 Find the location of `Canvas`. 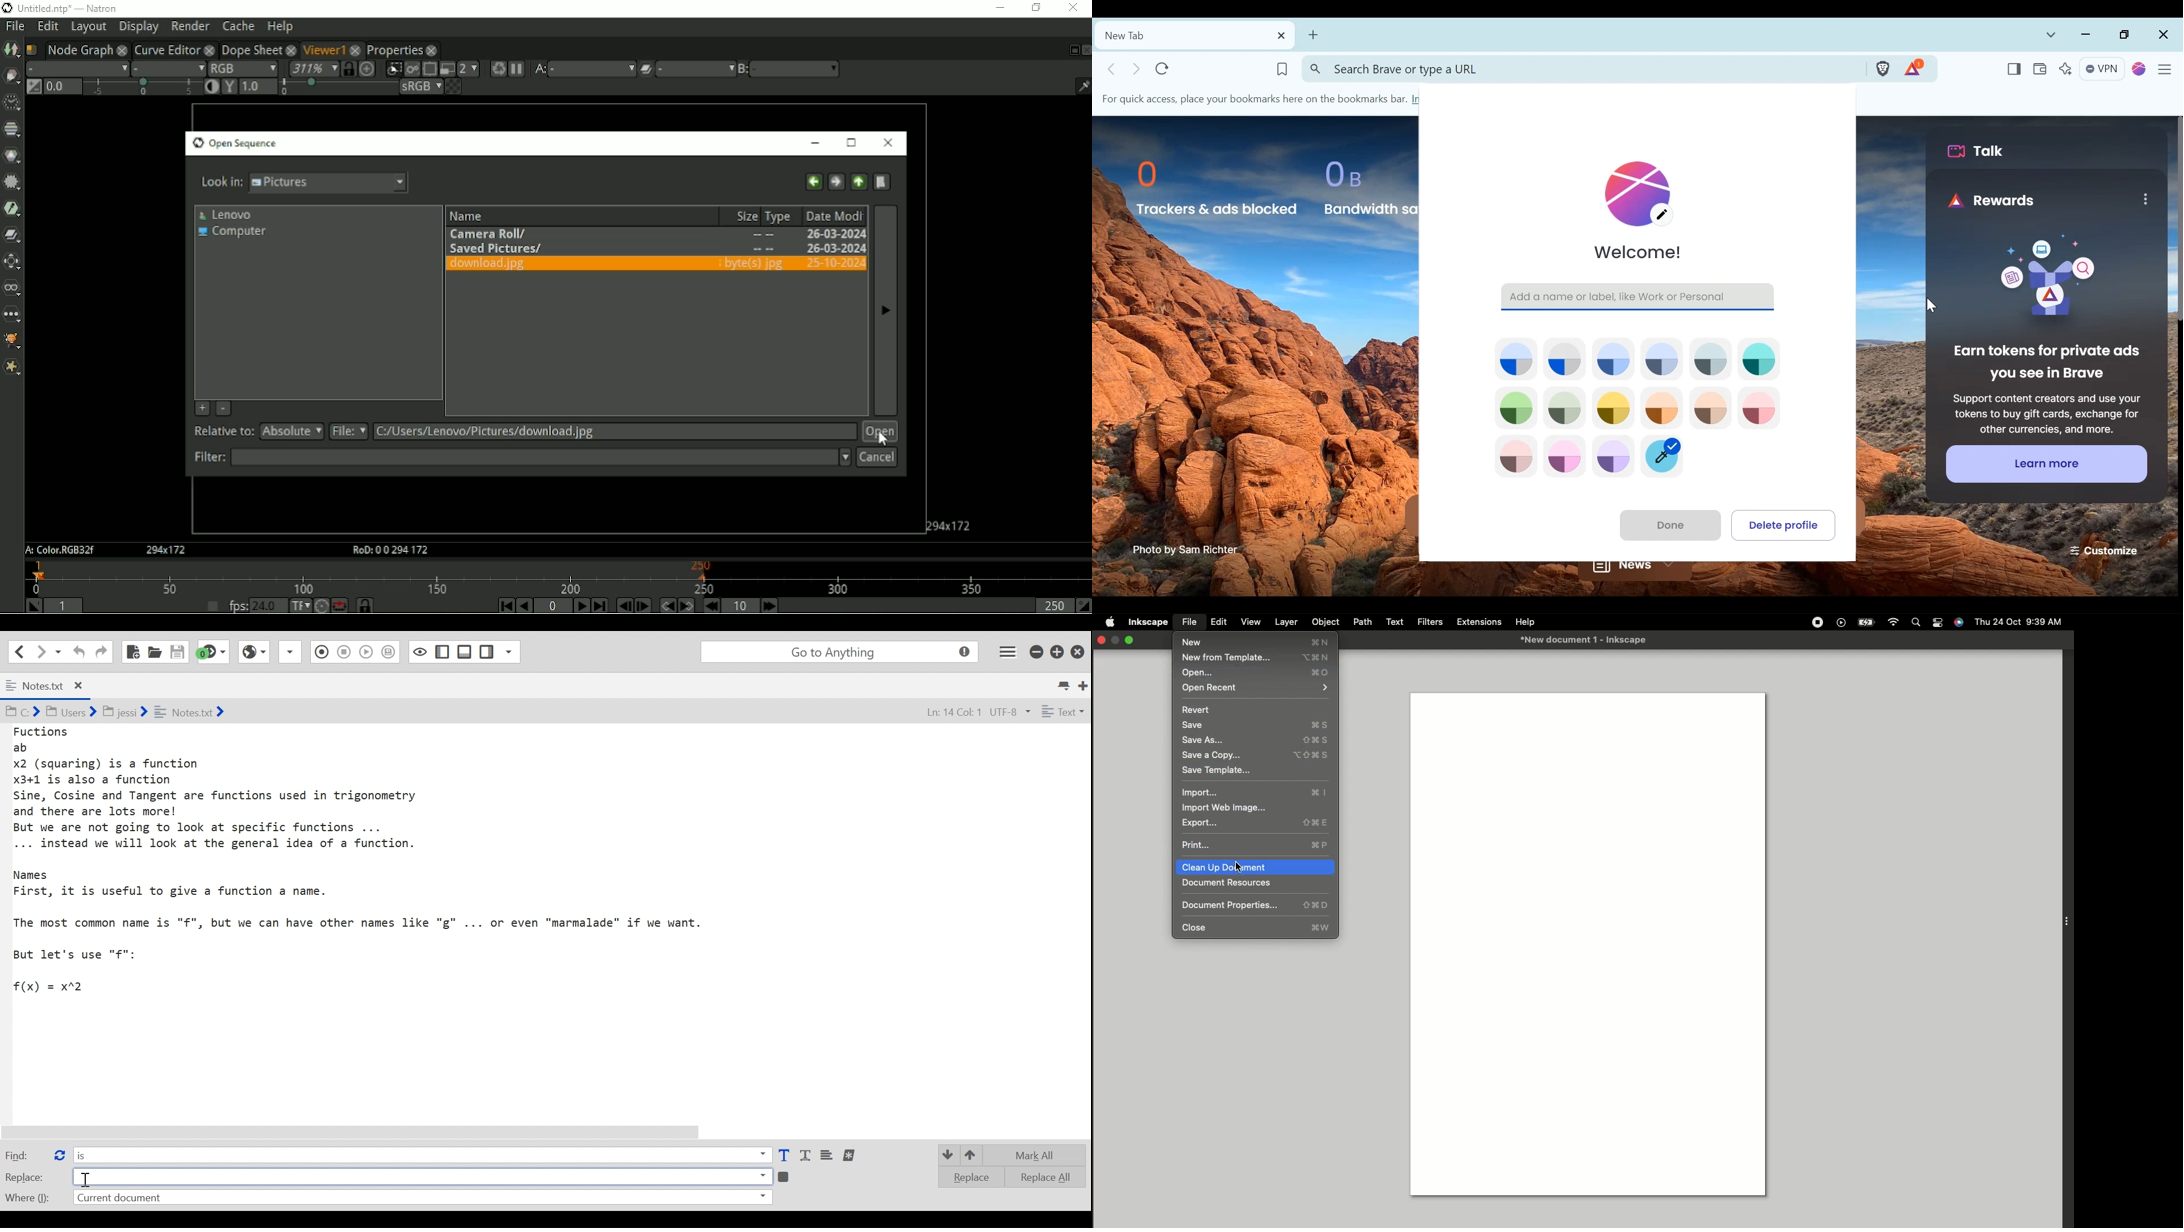

Canvas is located at coordinates (1589, 944).